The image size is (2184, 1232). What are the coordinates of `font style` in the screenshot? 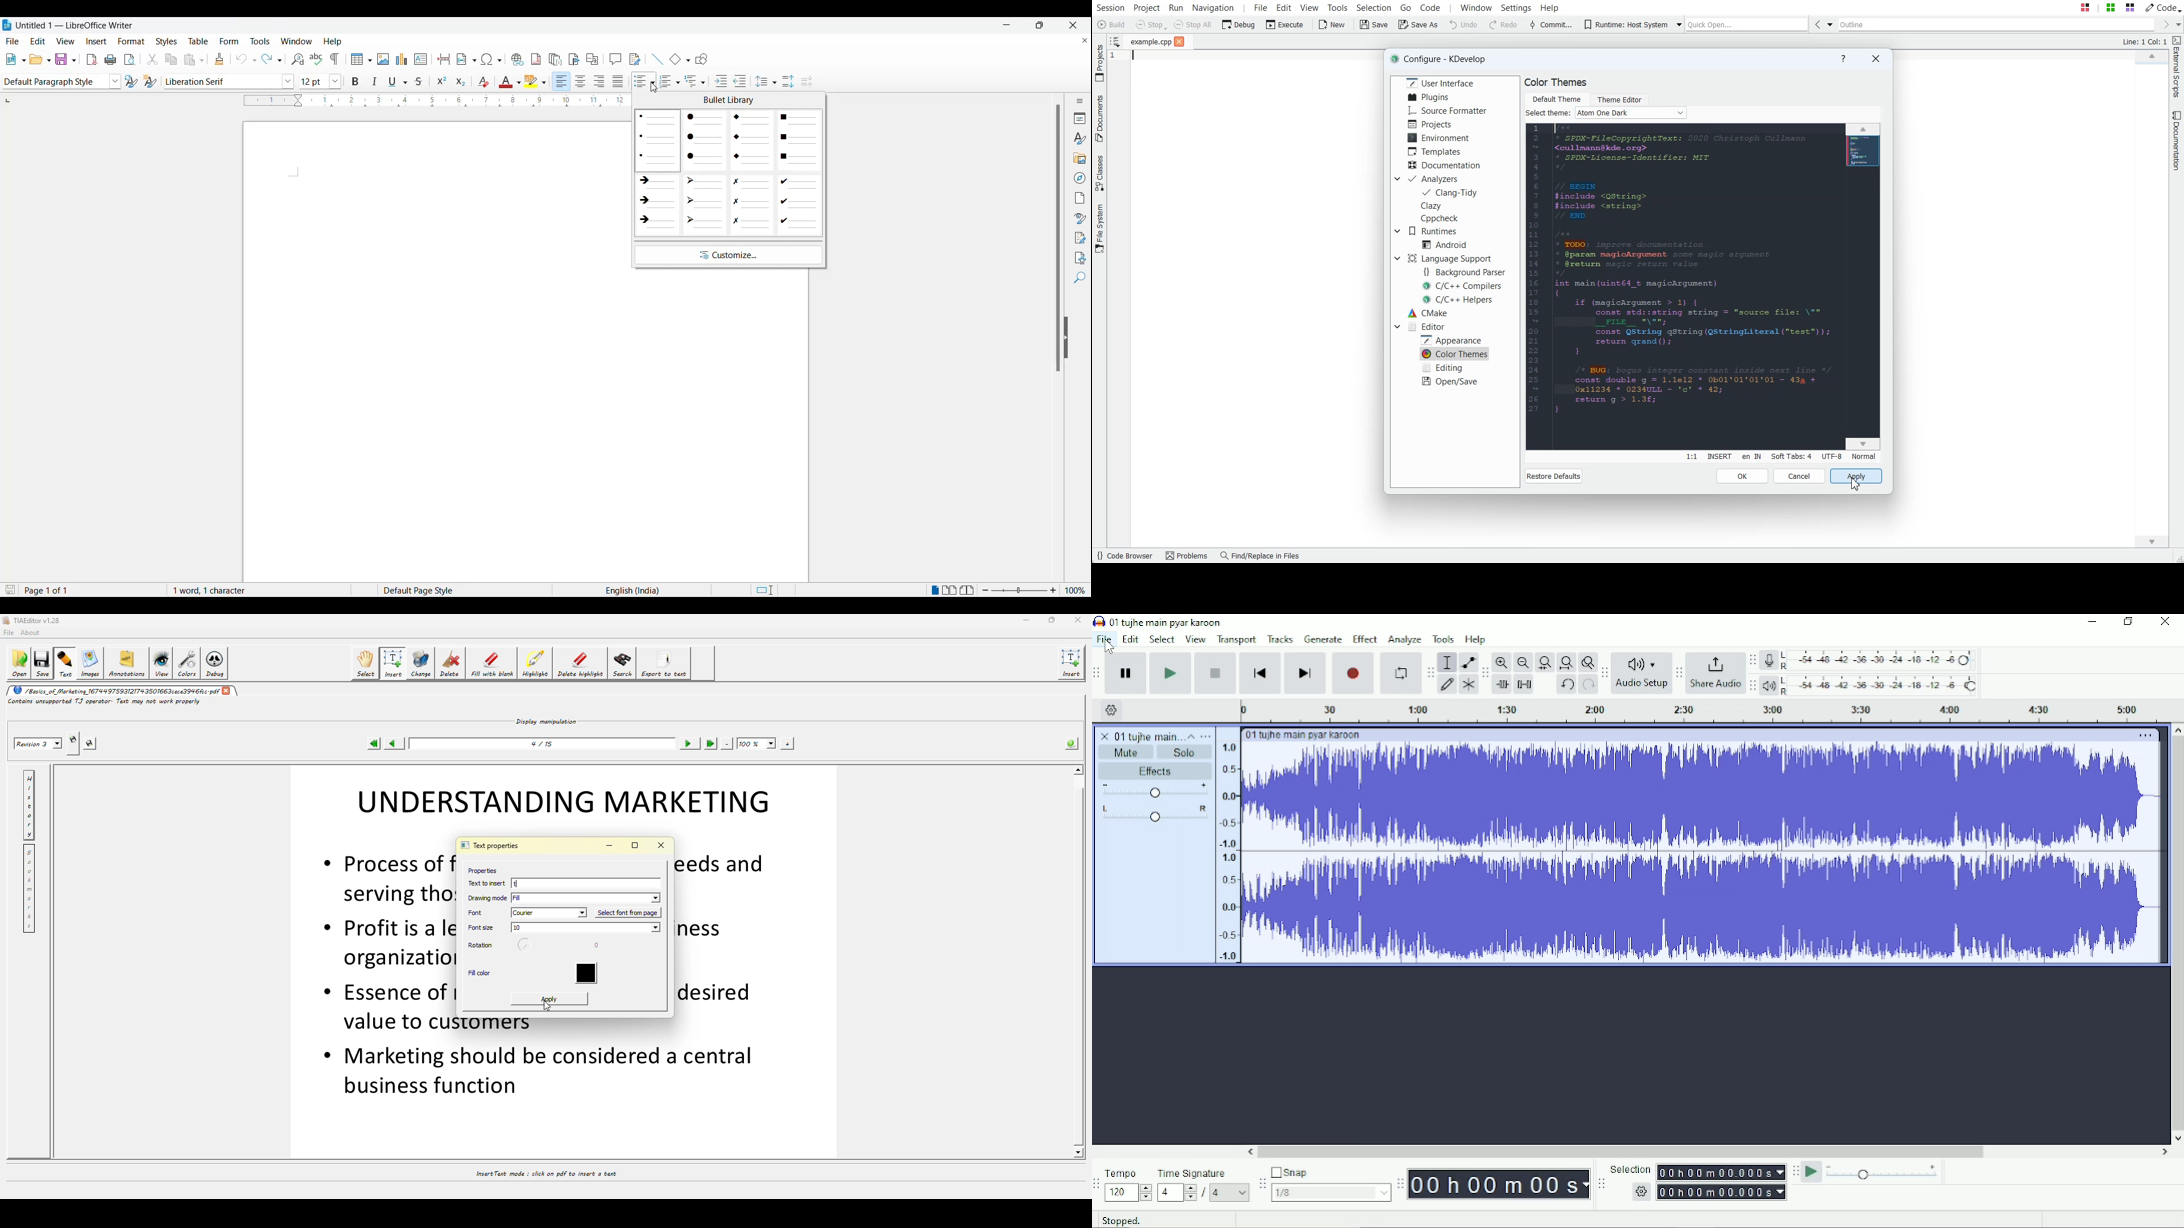 It's located at (230, 80).